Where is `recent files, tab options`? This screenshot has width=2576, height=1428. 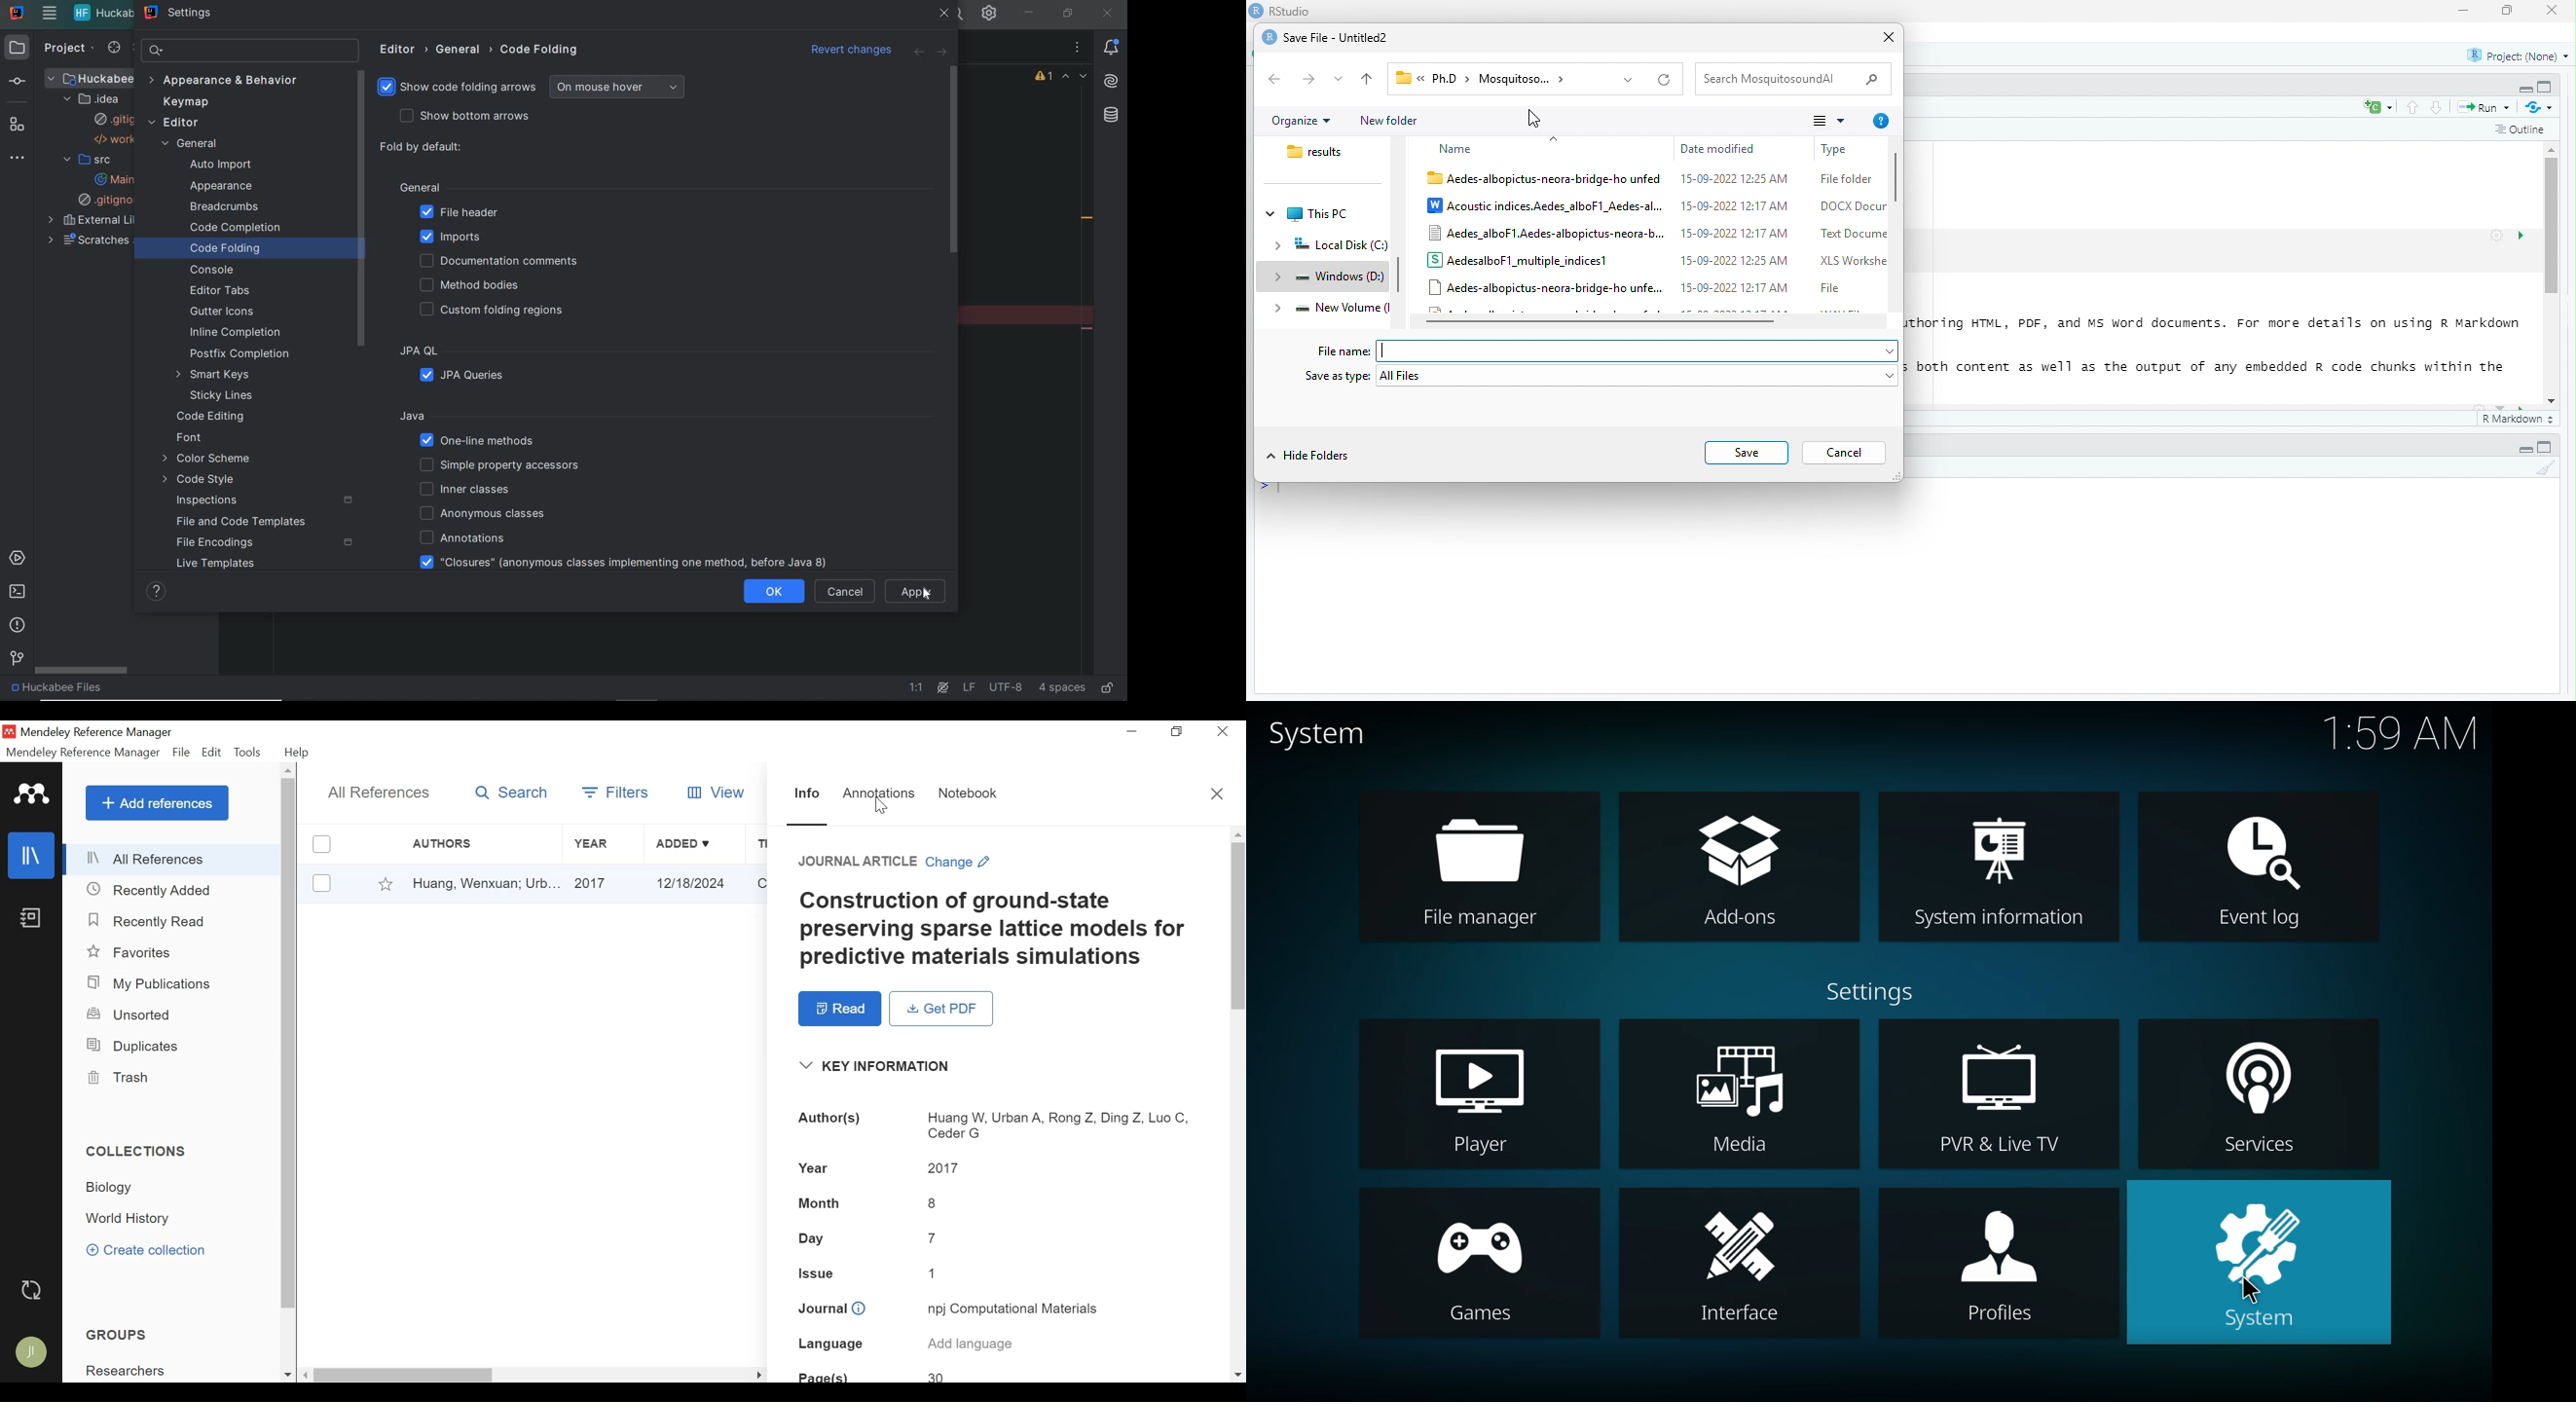 recent files, tab options is located at coordinates (1079, 47).